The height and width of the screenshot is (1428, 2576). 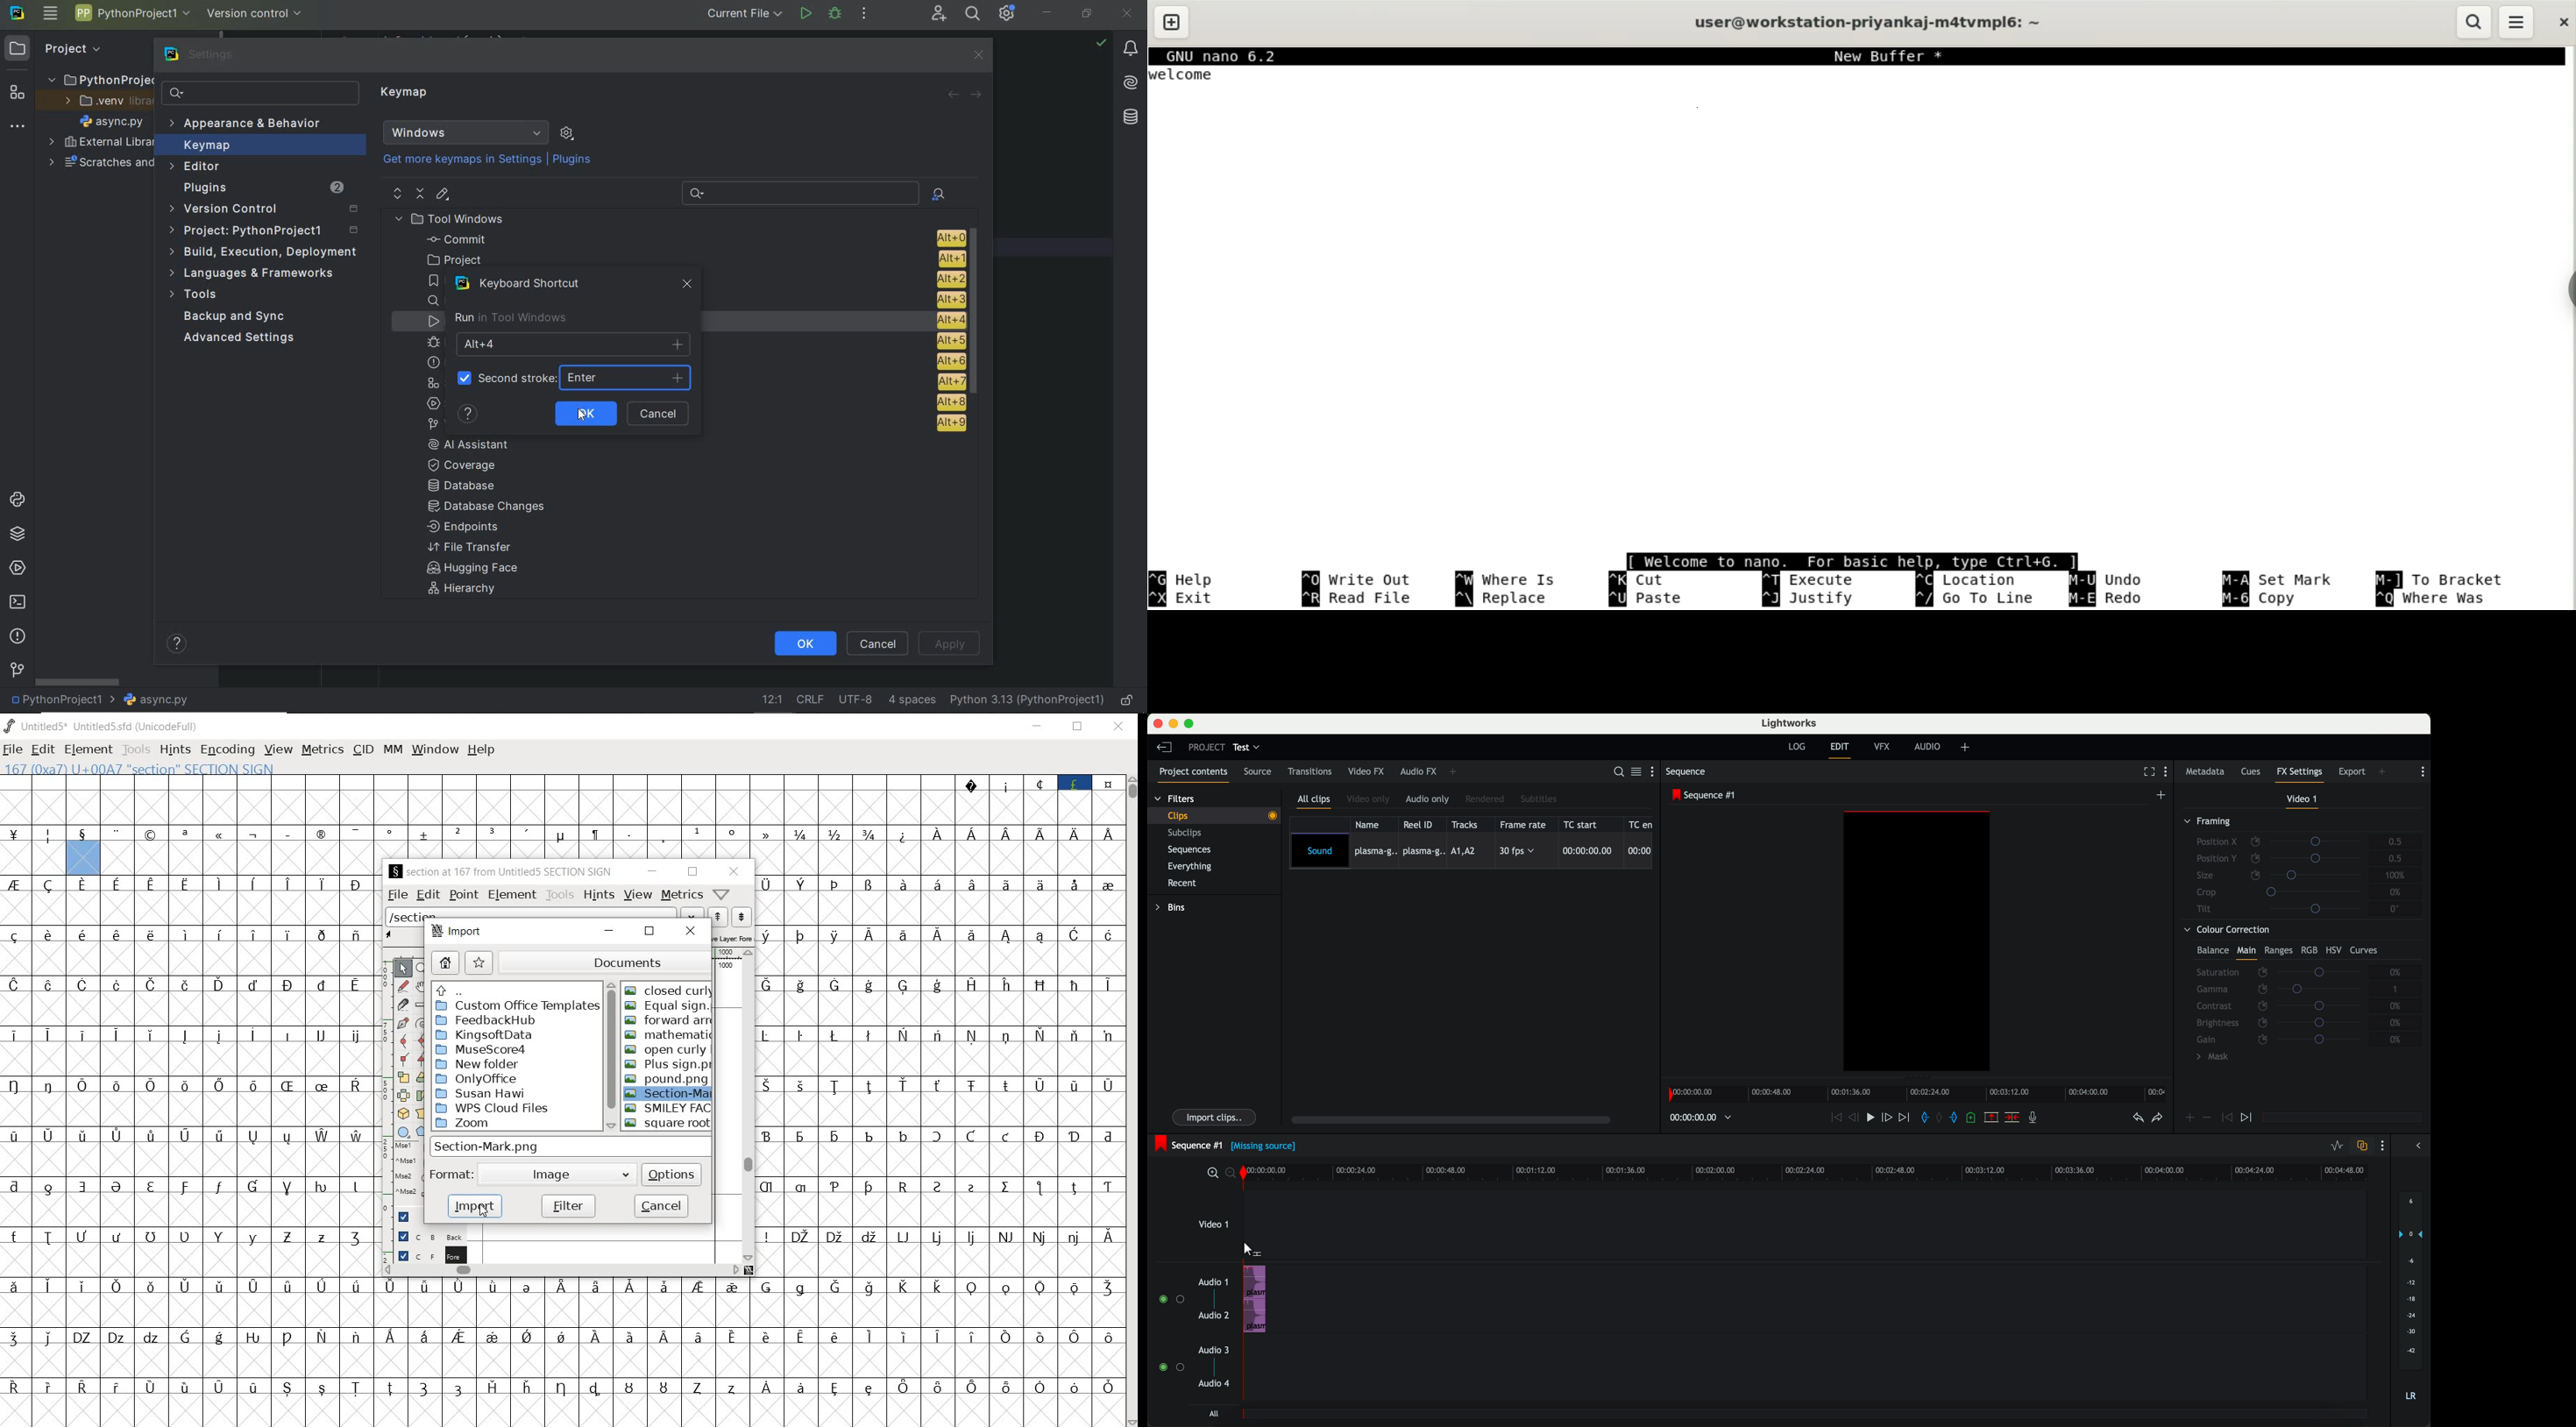 What do you see at coordinates (673, 1174) in the screenshot?
I see `options` at bounding box center [673, 1174].